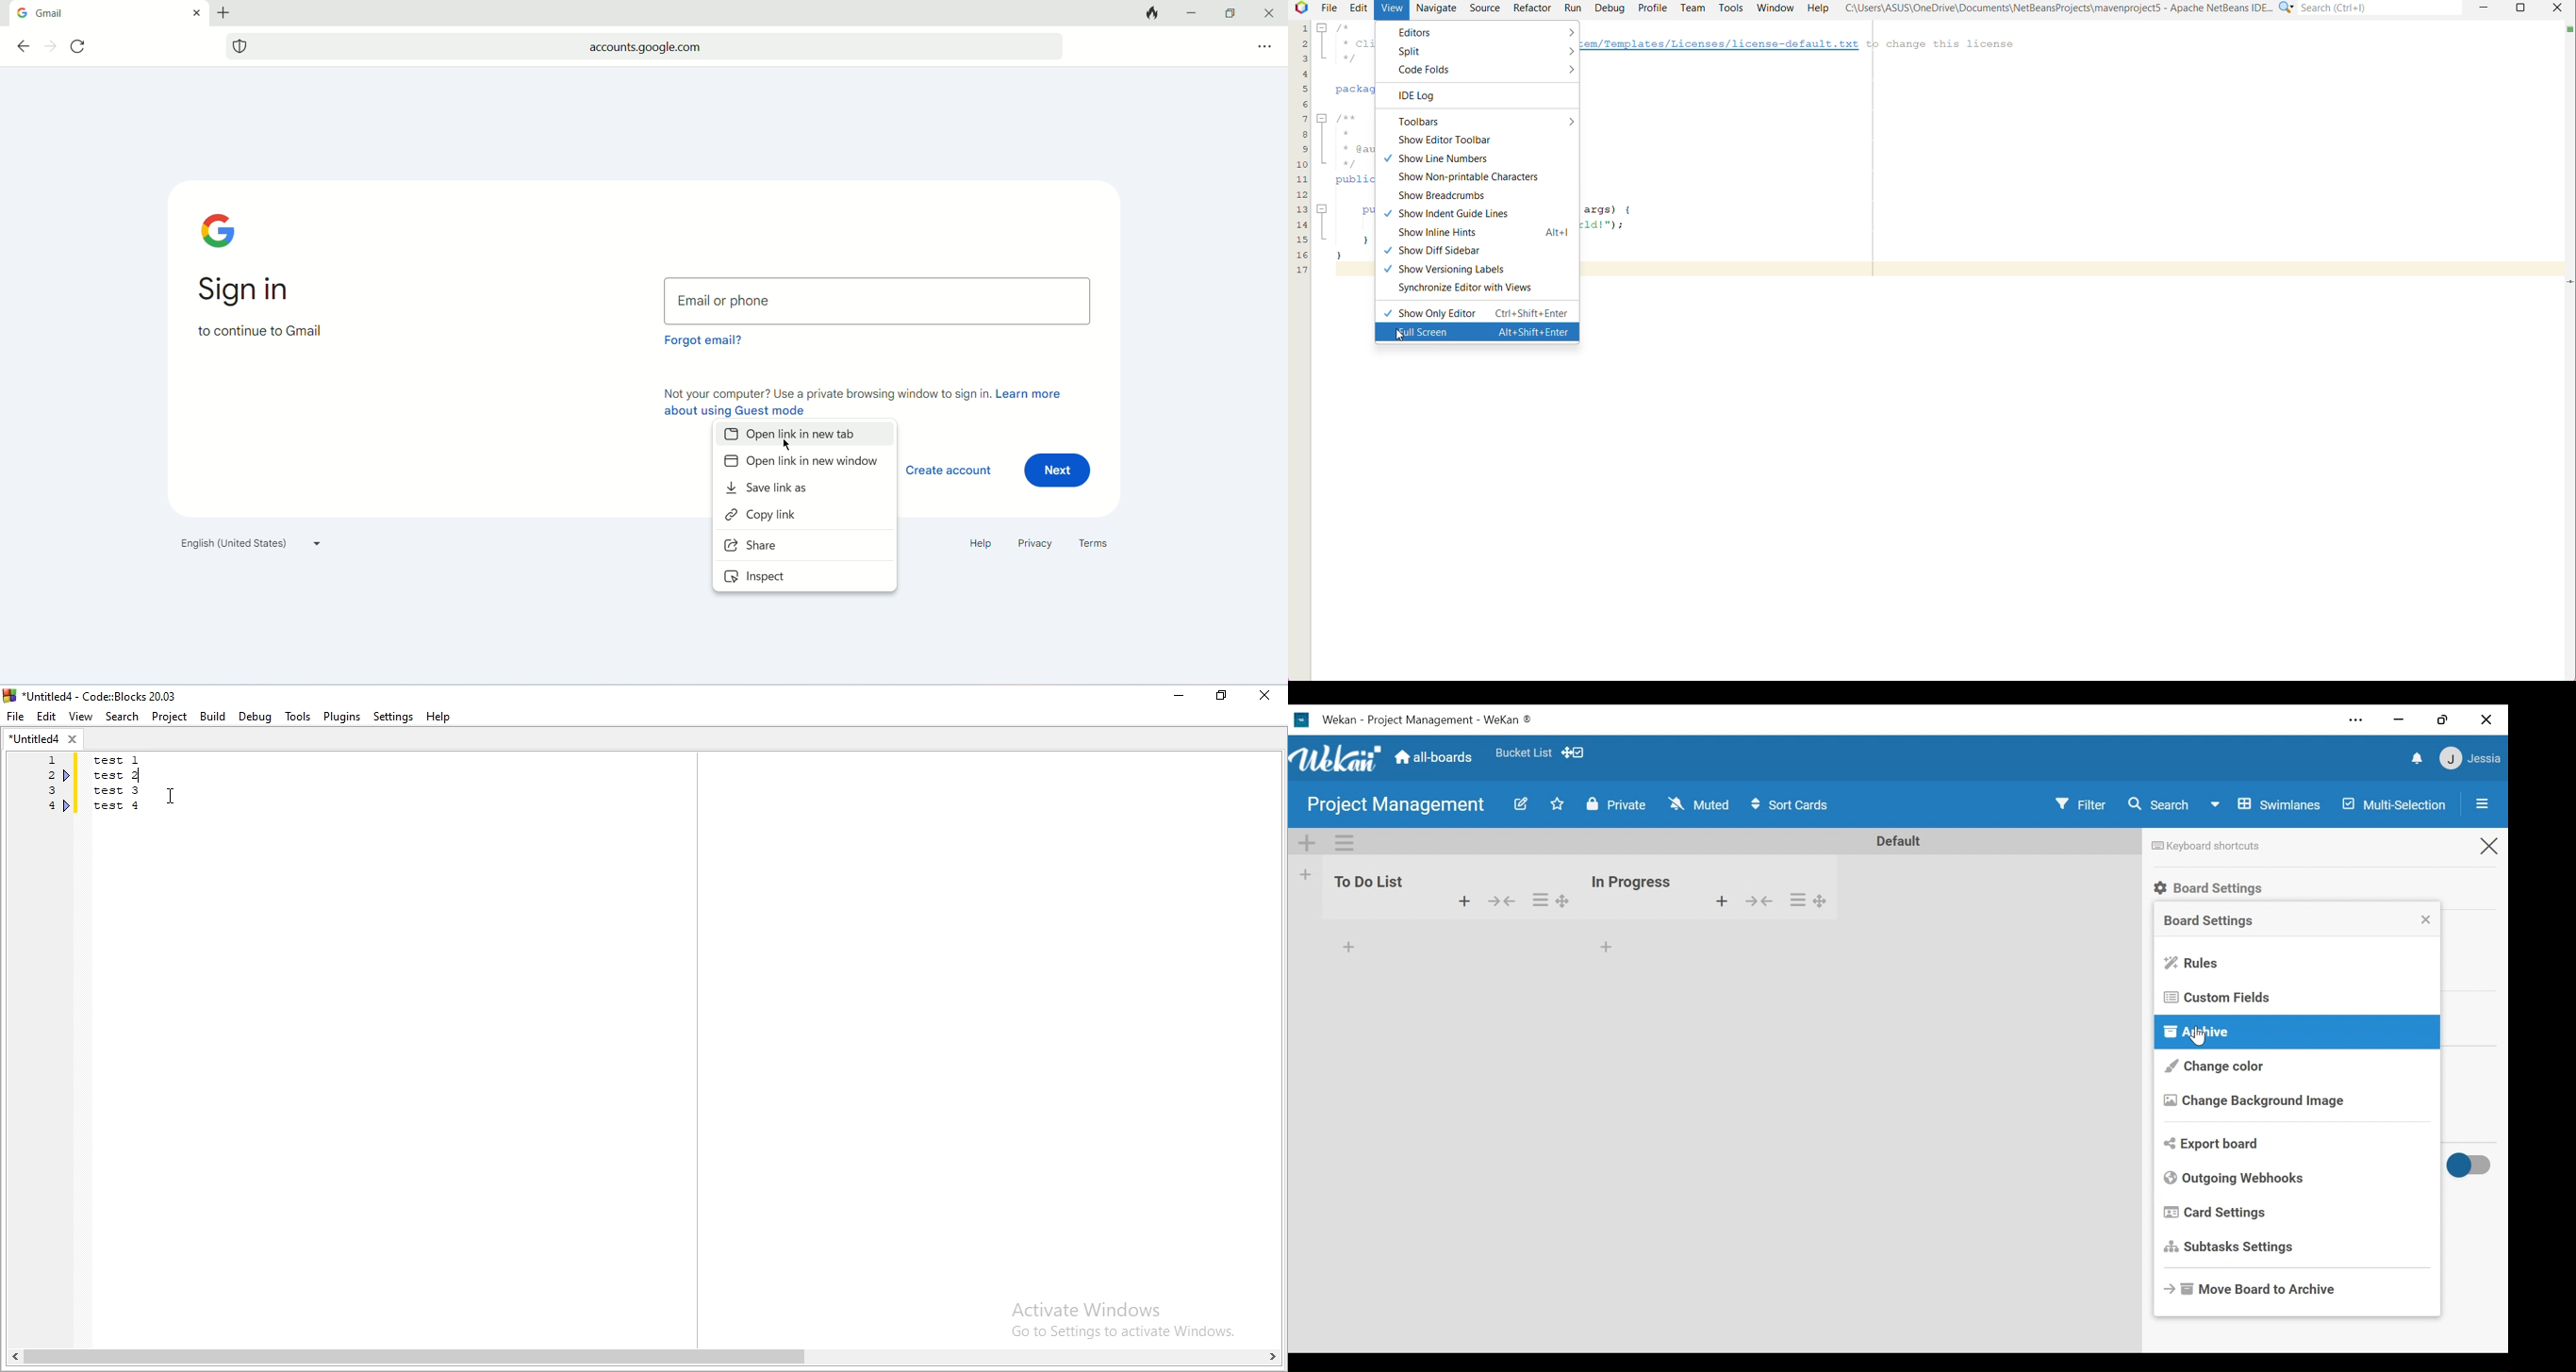 The width and height of the screenshot is (2576, 1372). What do you see at coordinates (2457, 1158) in the screenshot?
I see `toggle` at bounding box center [2457, 1158].